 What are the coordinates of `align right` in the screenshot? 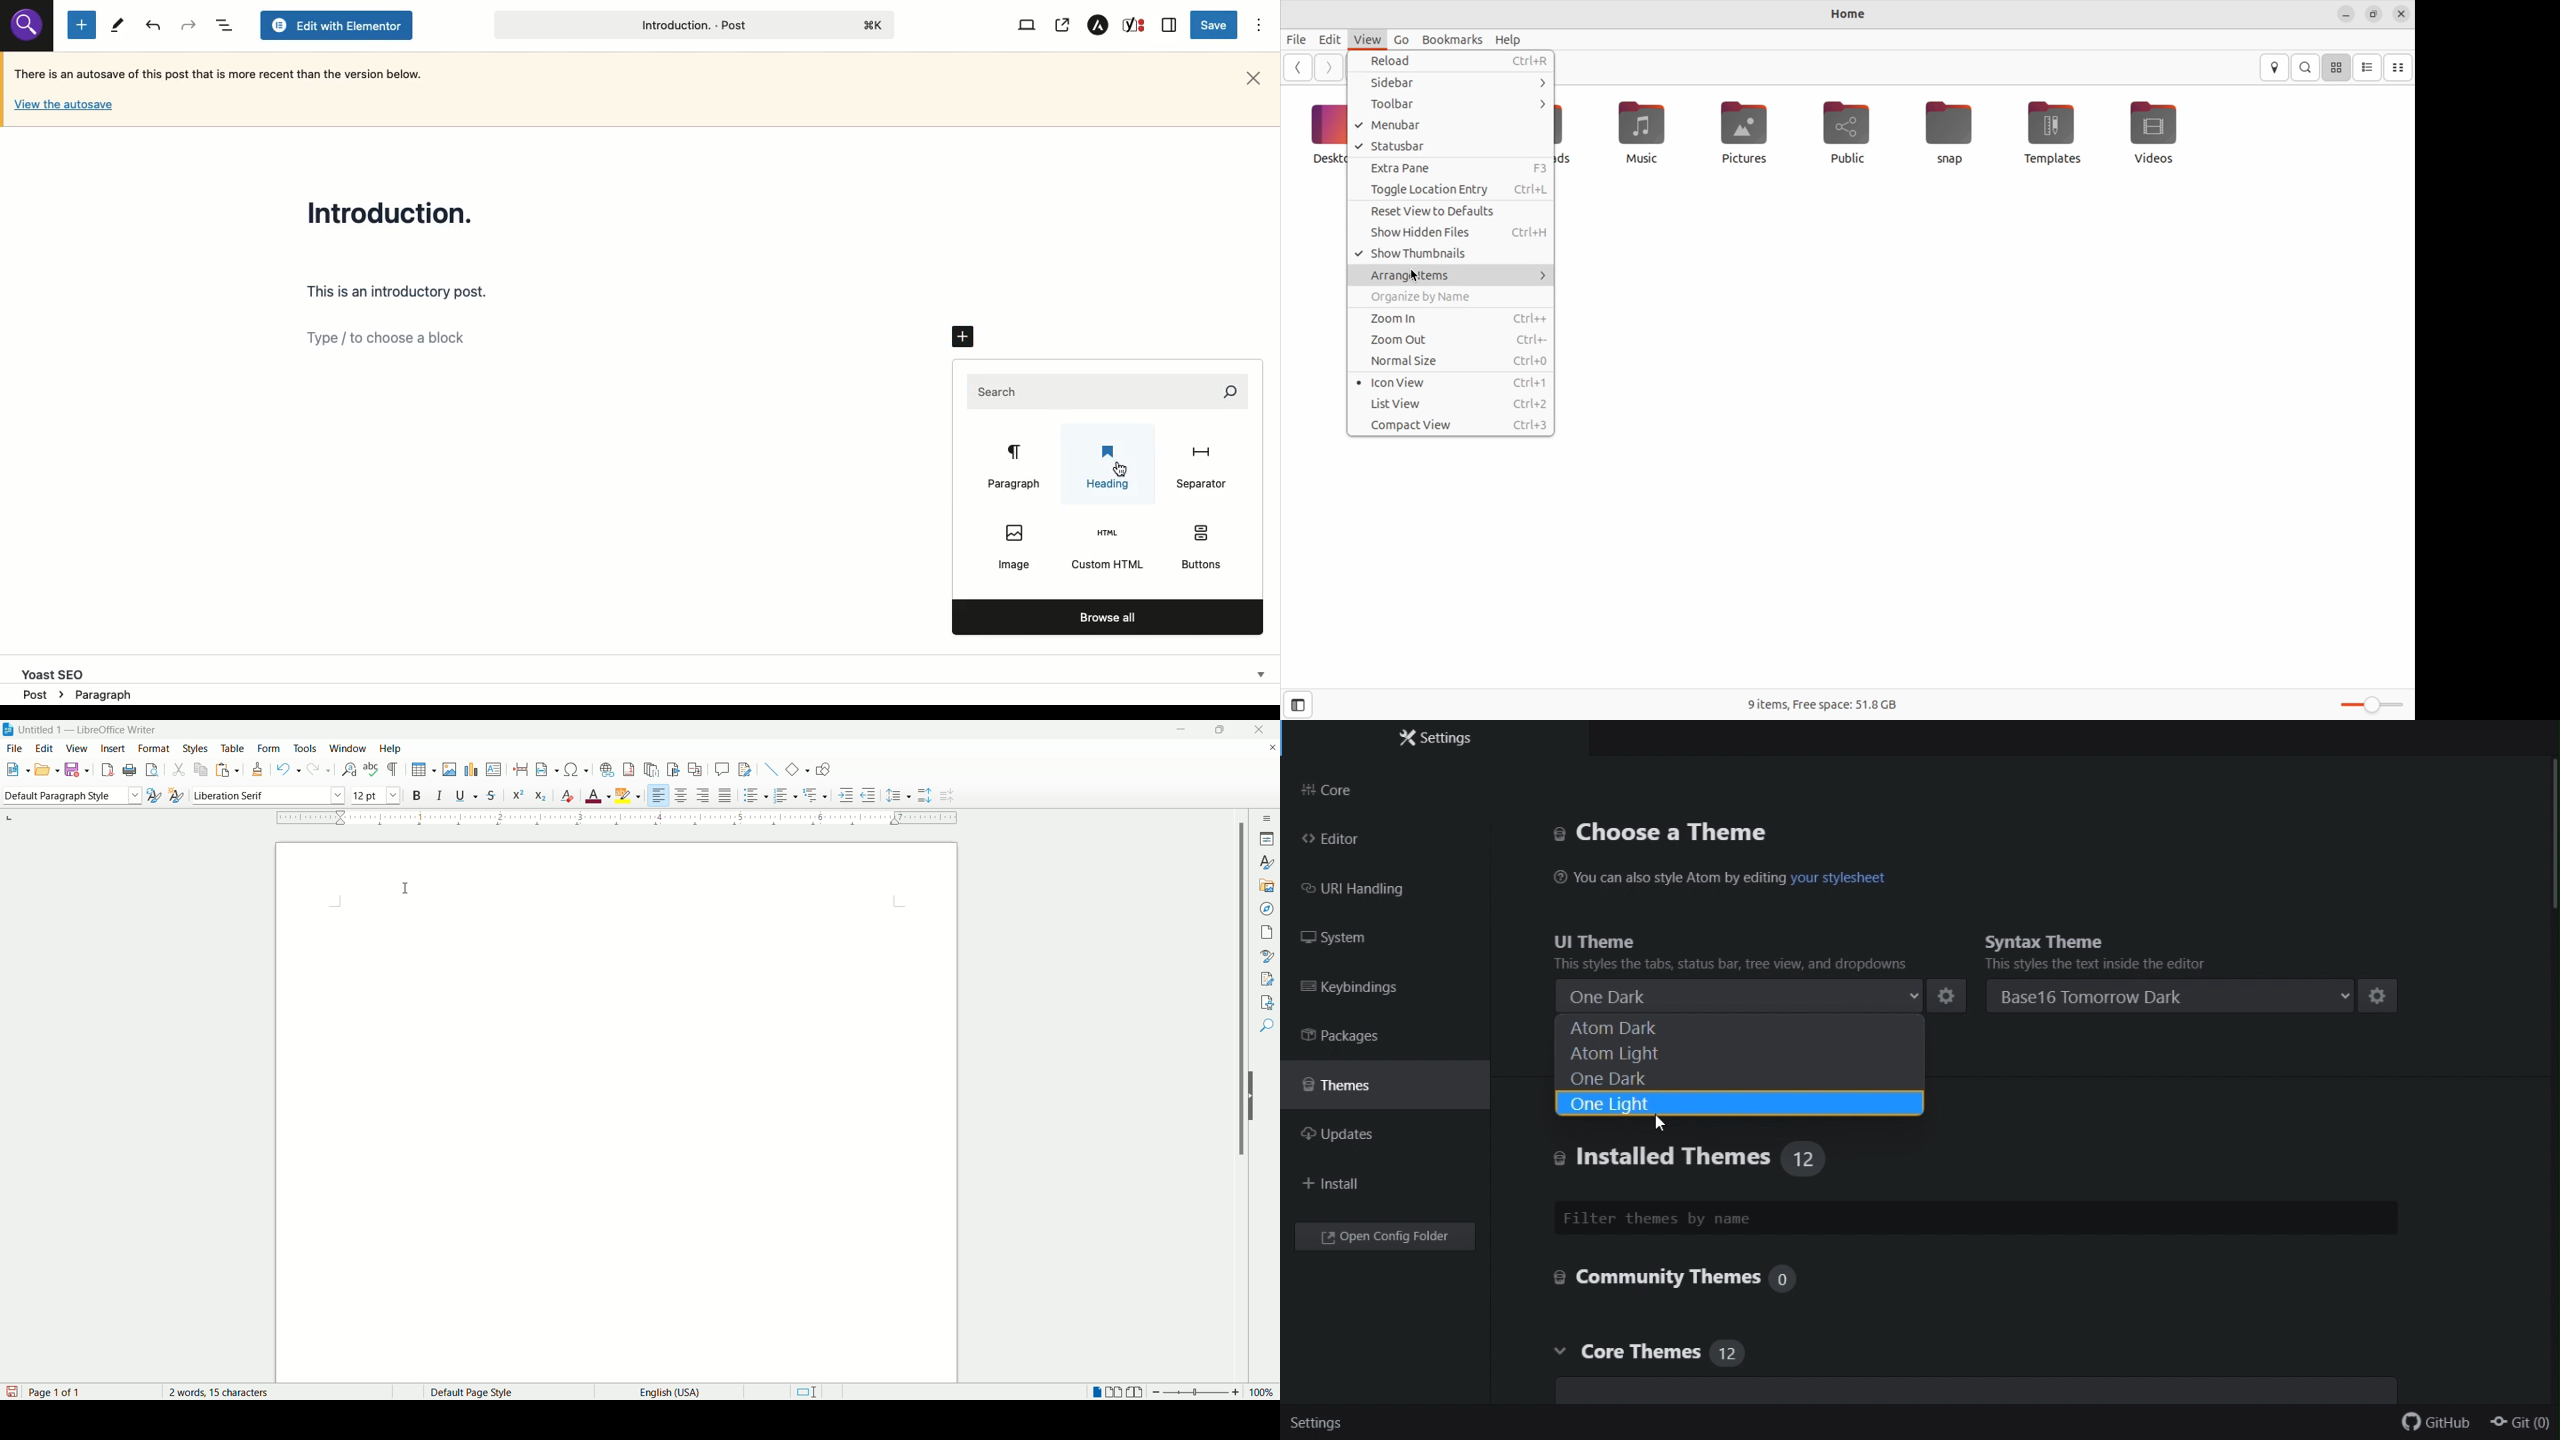 It's located at (701, 796).